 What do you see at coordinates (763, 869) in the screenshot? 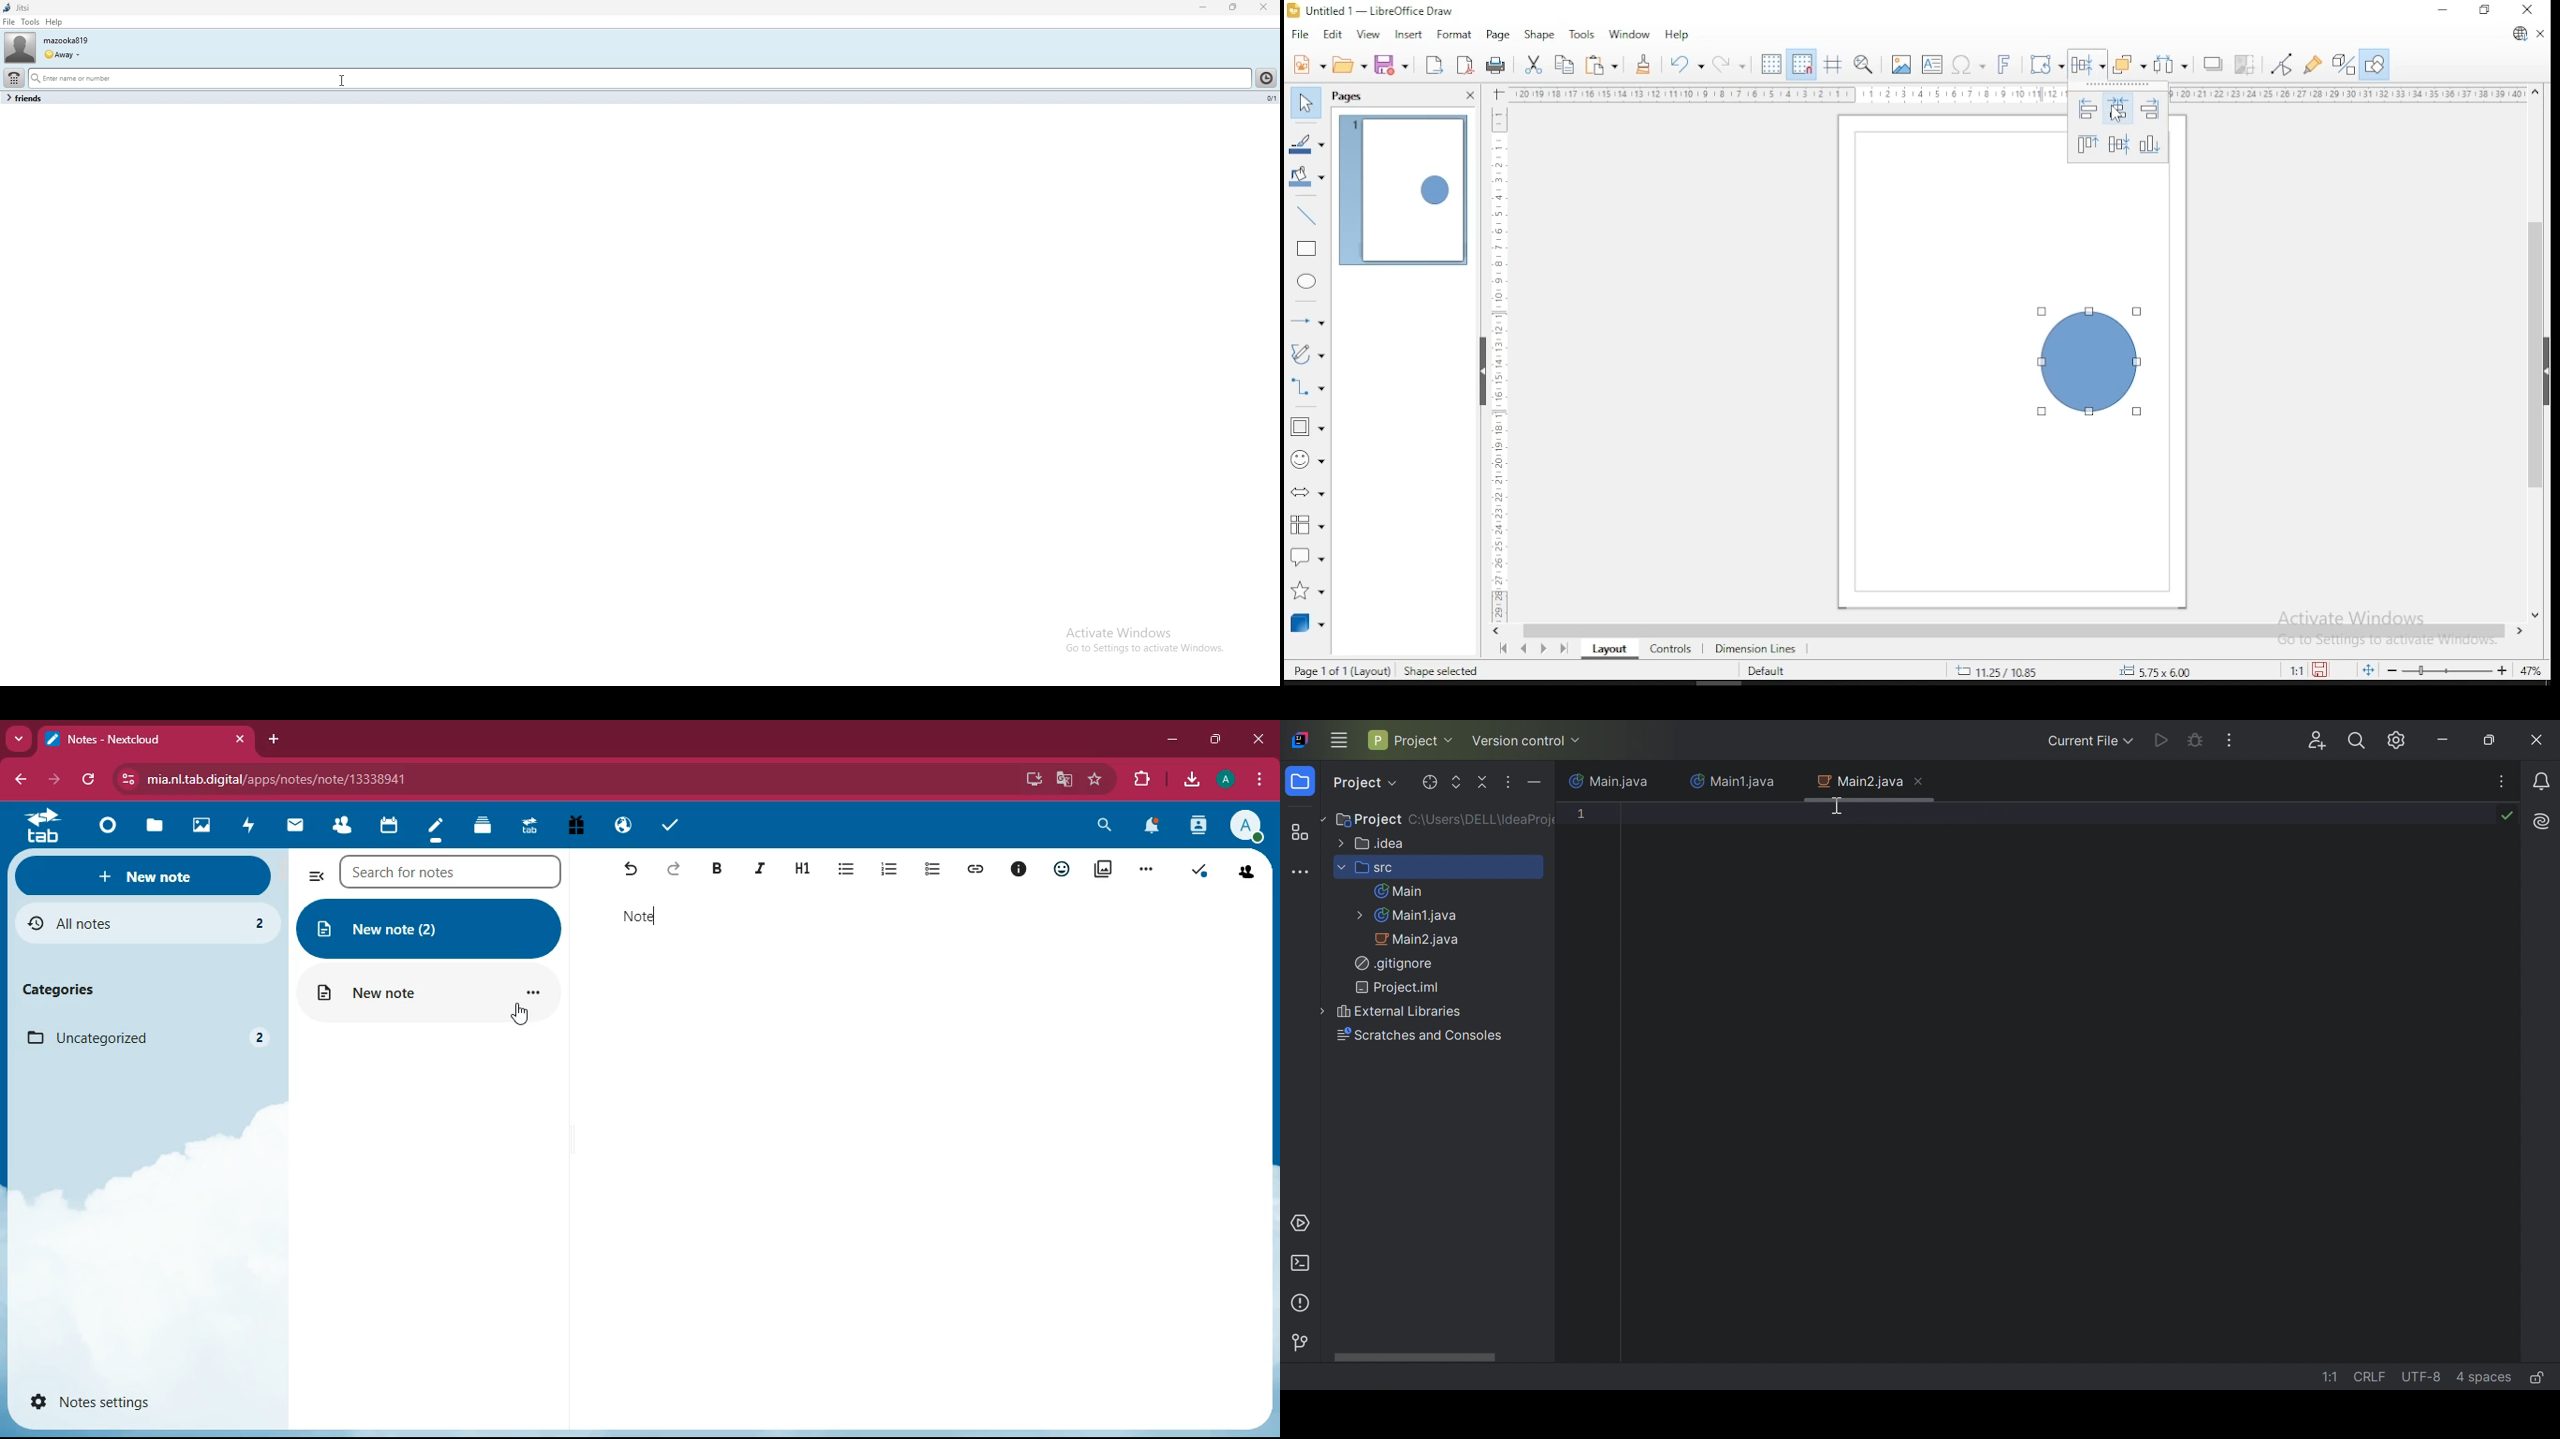
I see `italic` at bounding box center [763, 869].